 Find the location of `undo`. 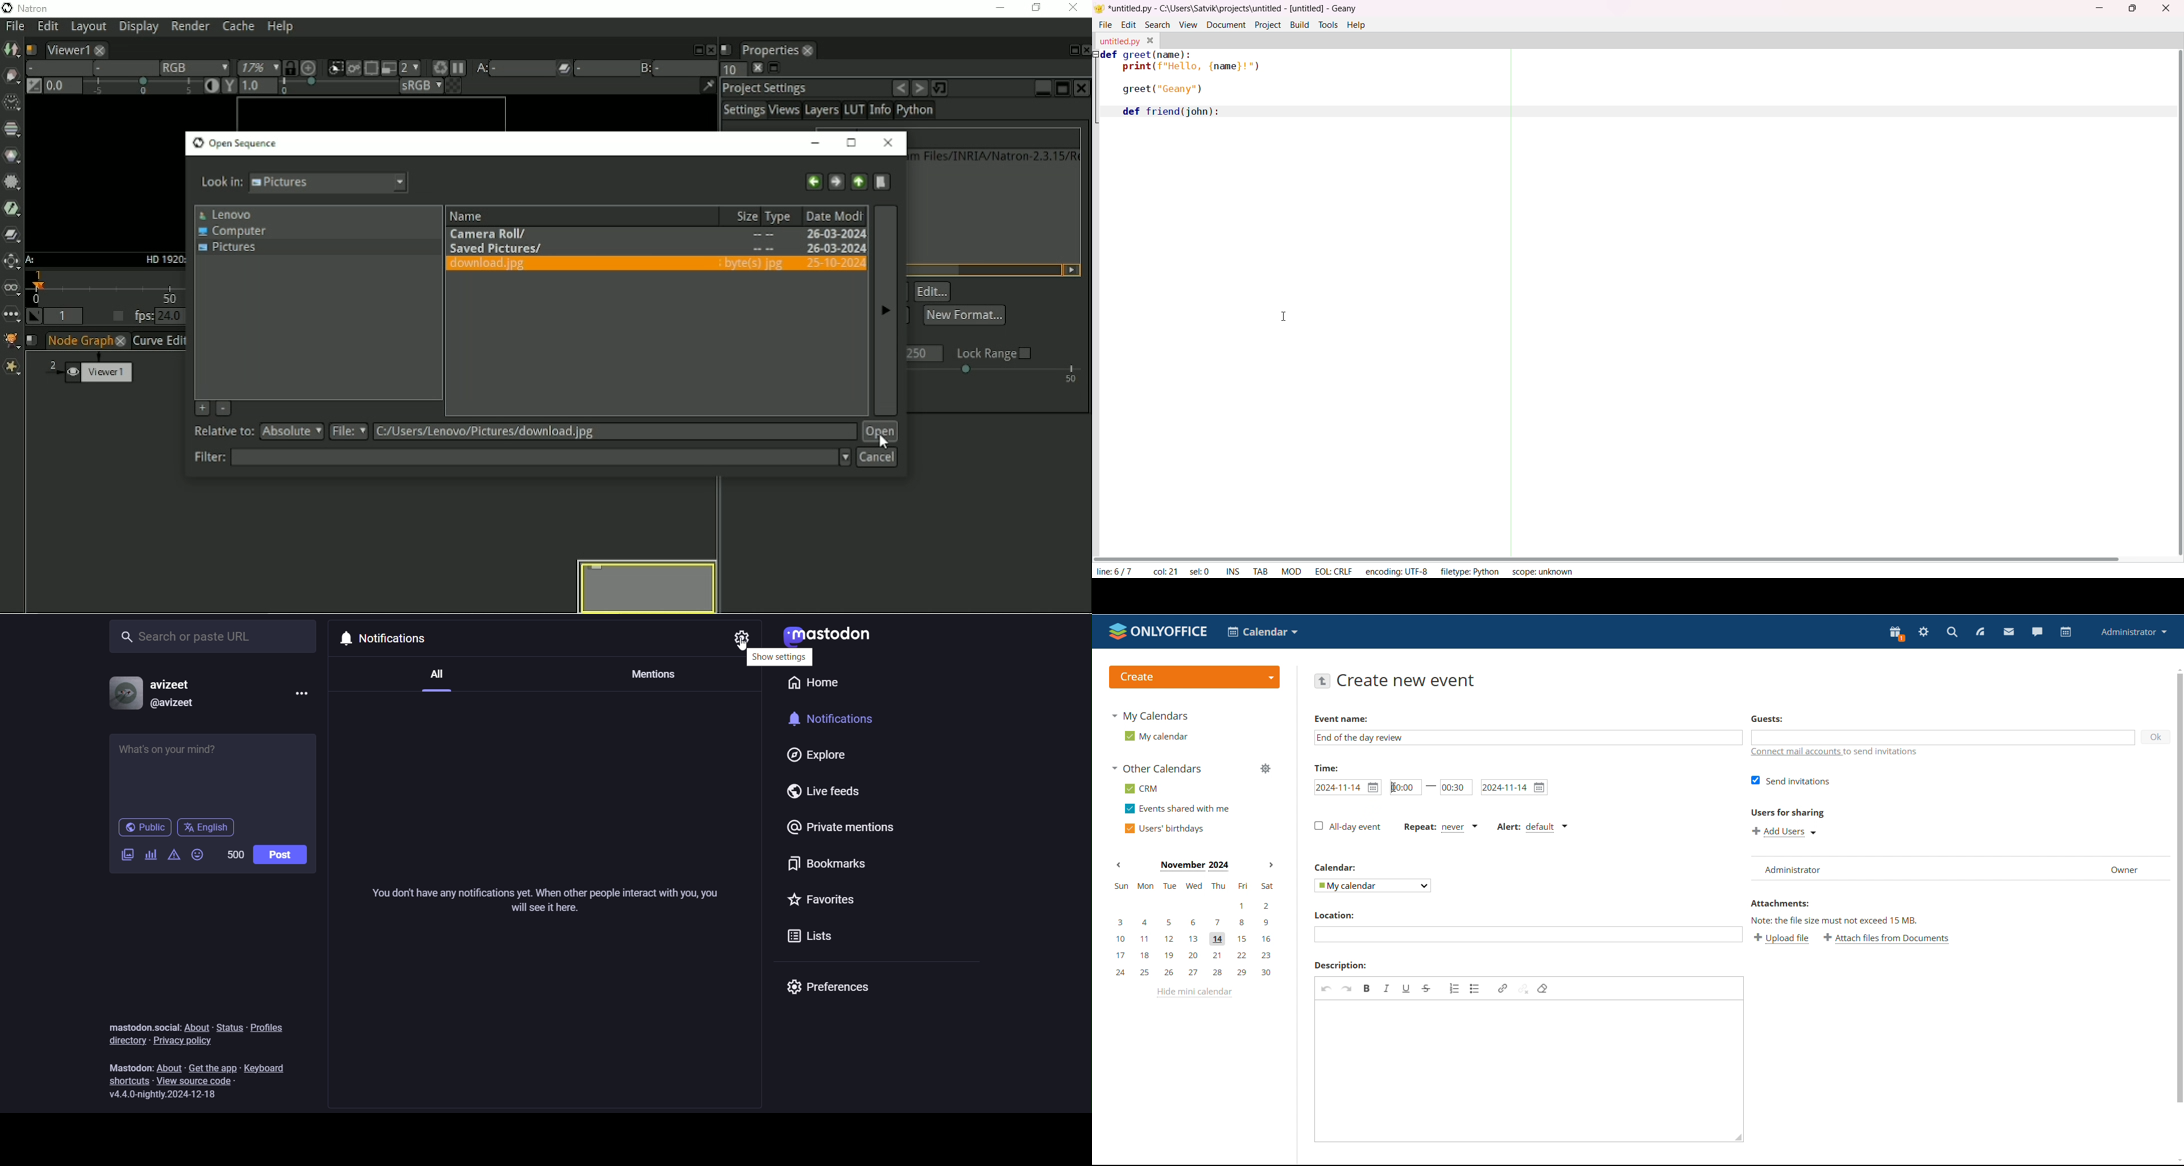

undo is located at coordinates (1326, 989).